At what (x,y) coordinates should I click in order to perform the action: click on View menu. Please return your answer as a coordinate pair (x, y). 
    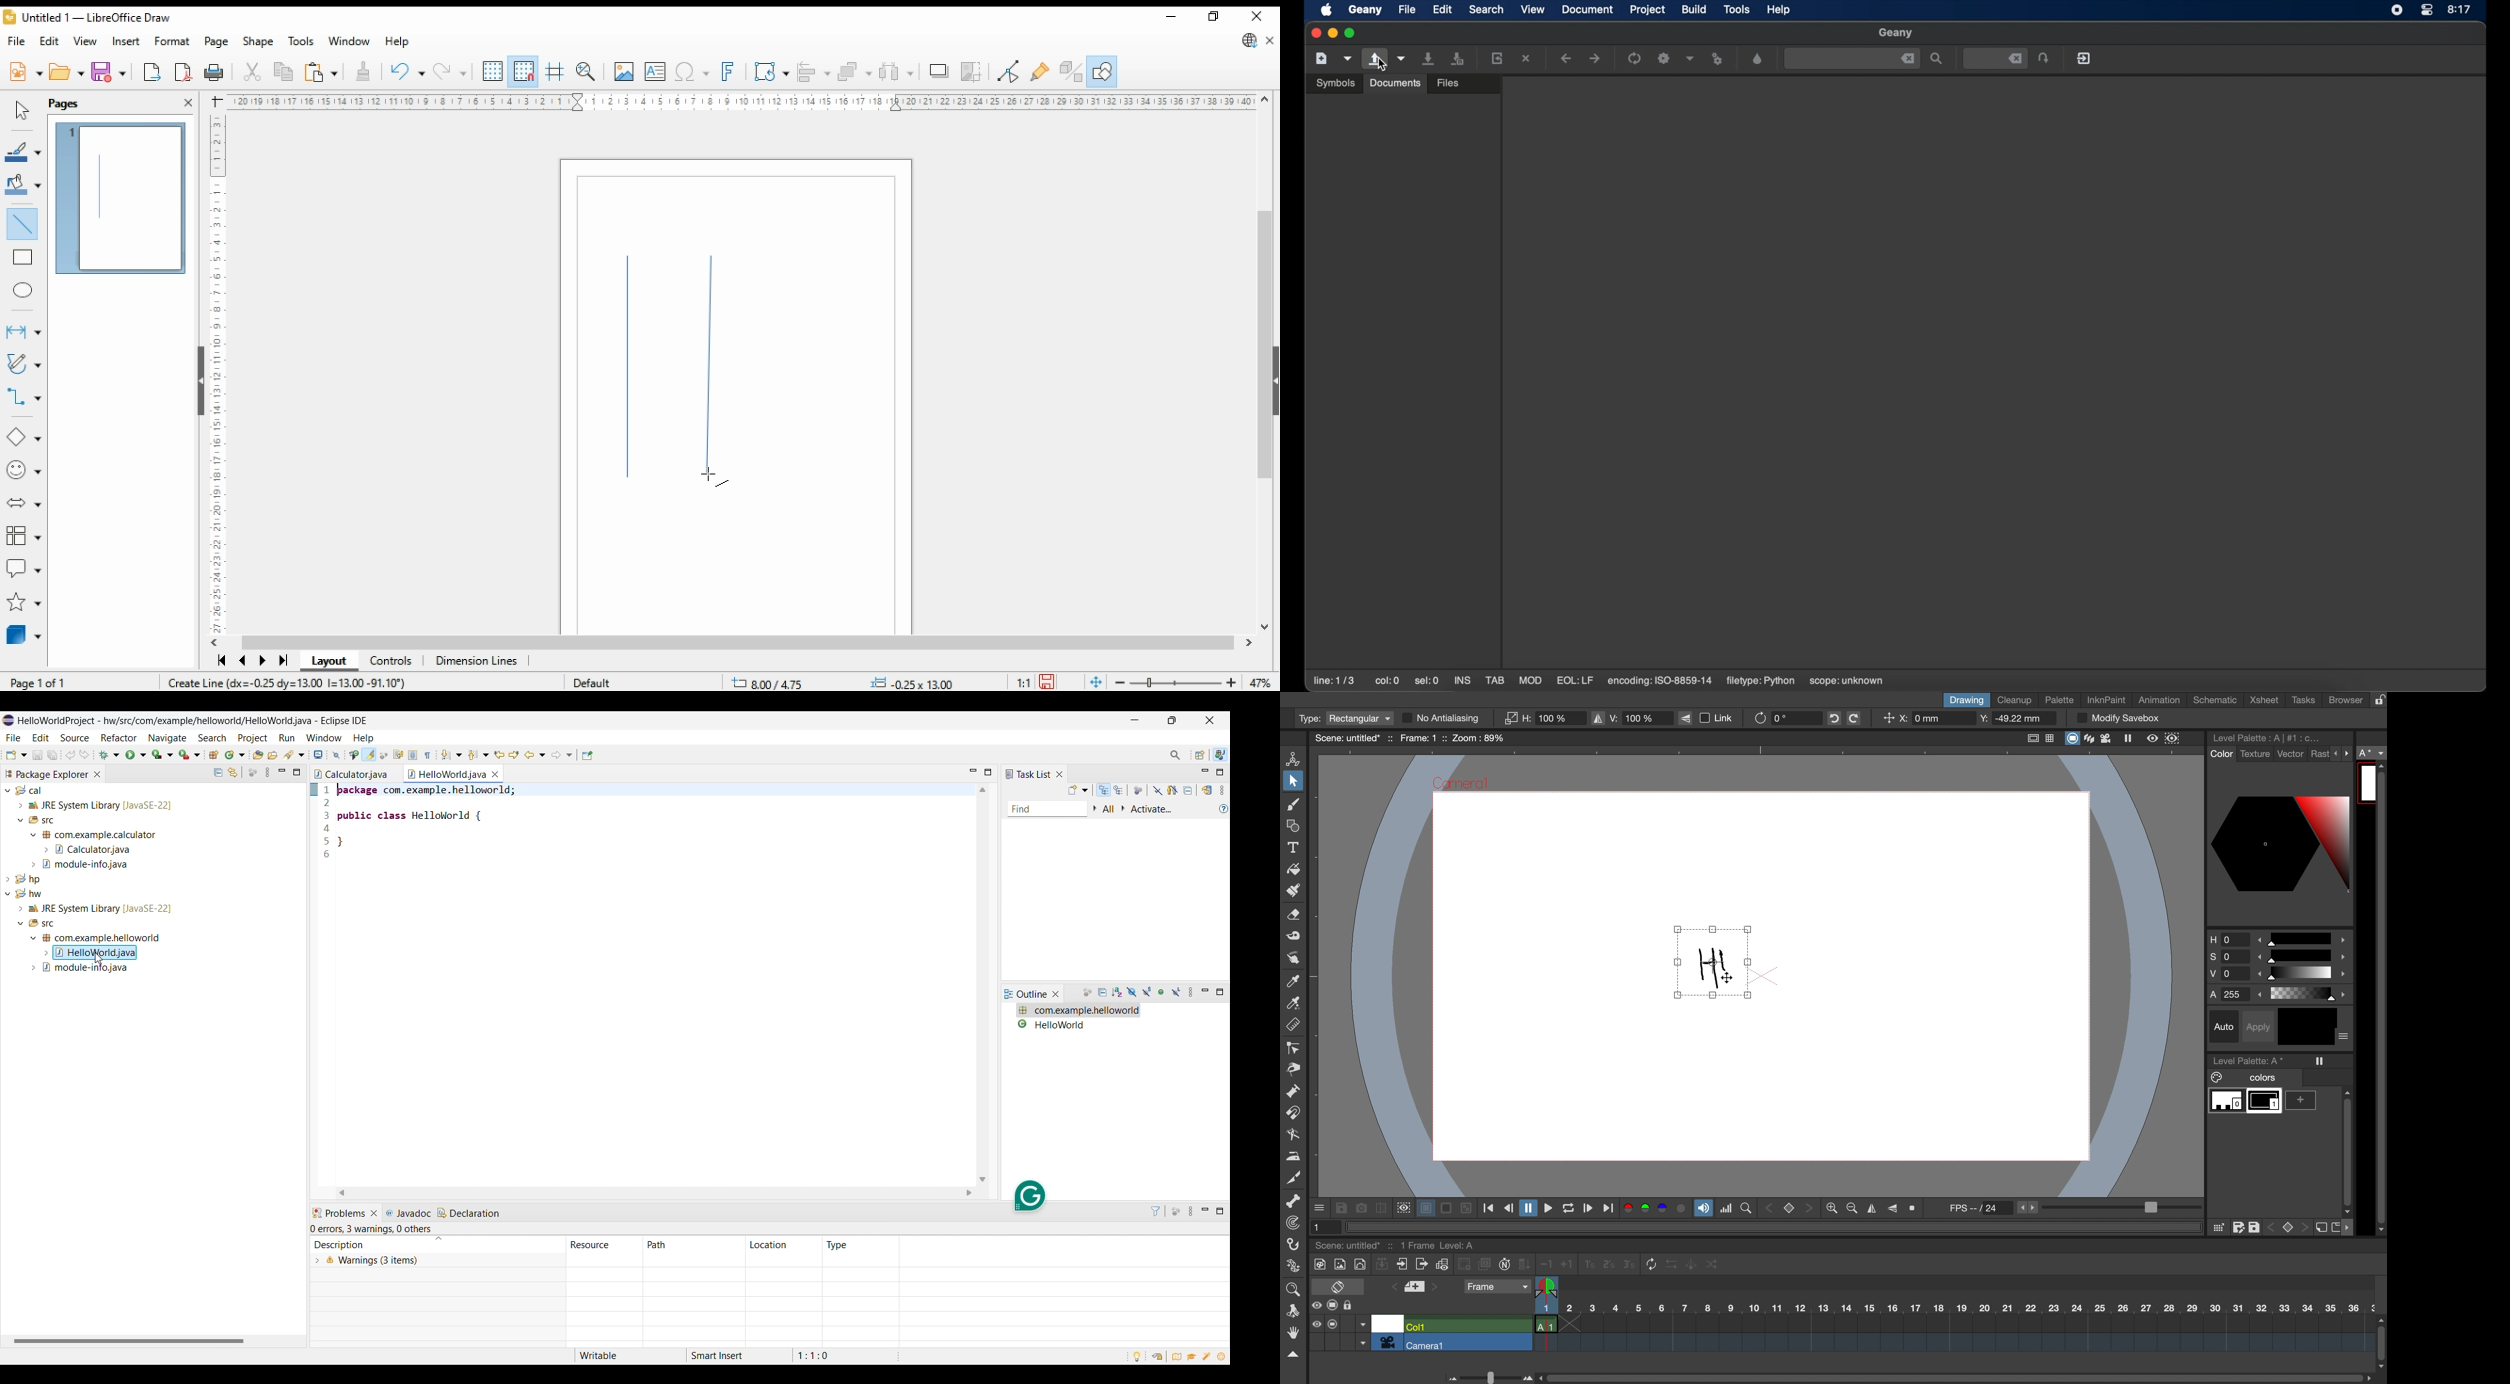
    Looking at the image, I should click on (1192, 1212).